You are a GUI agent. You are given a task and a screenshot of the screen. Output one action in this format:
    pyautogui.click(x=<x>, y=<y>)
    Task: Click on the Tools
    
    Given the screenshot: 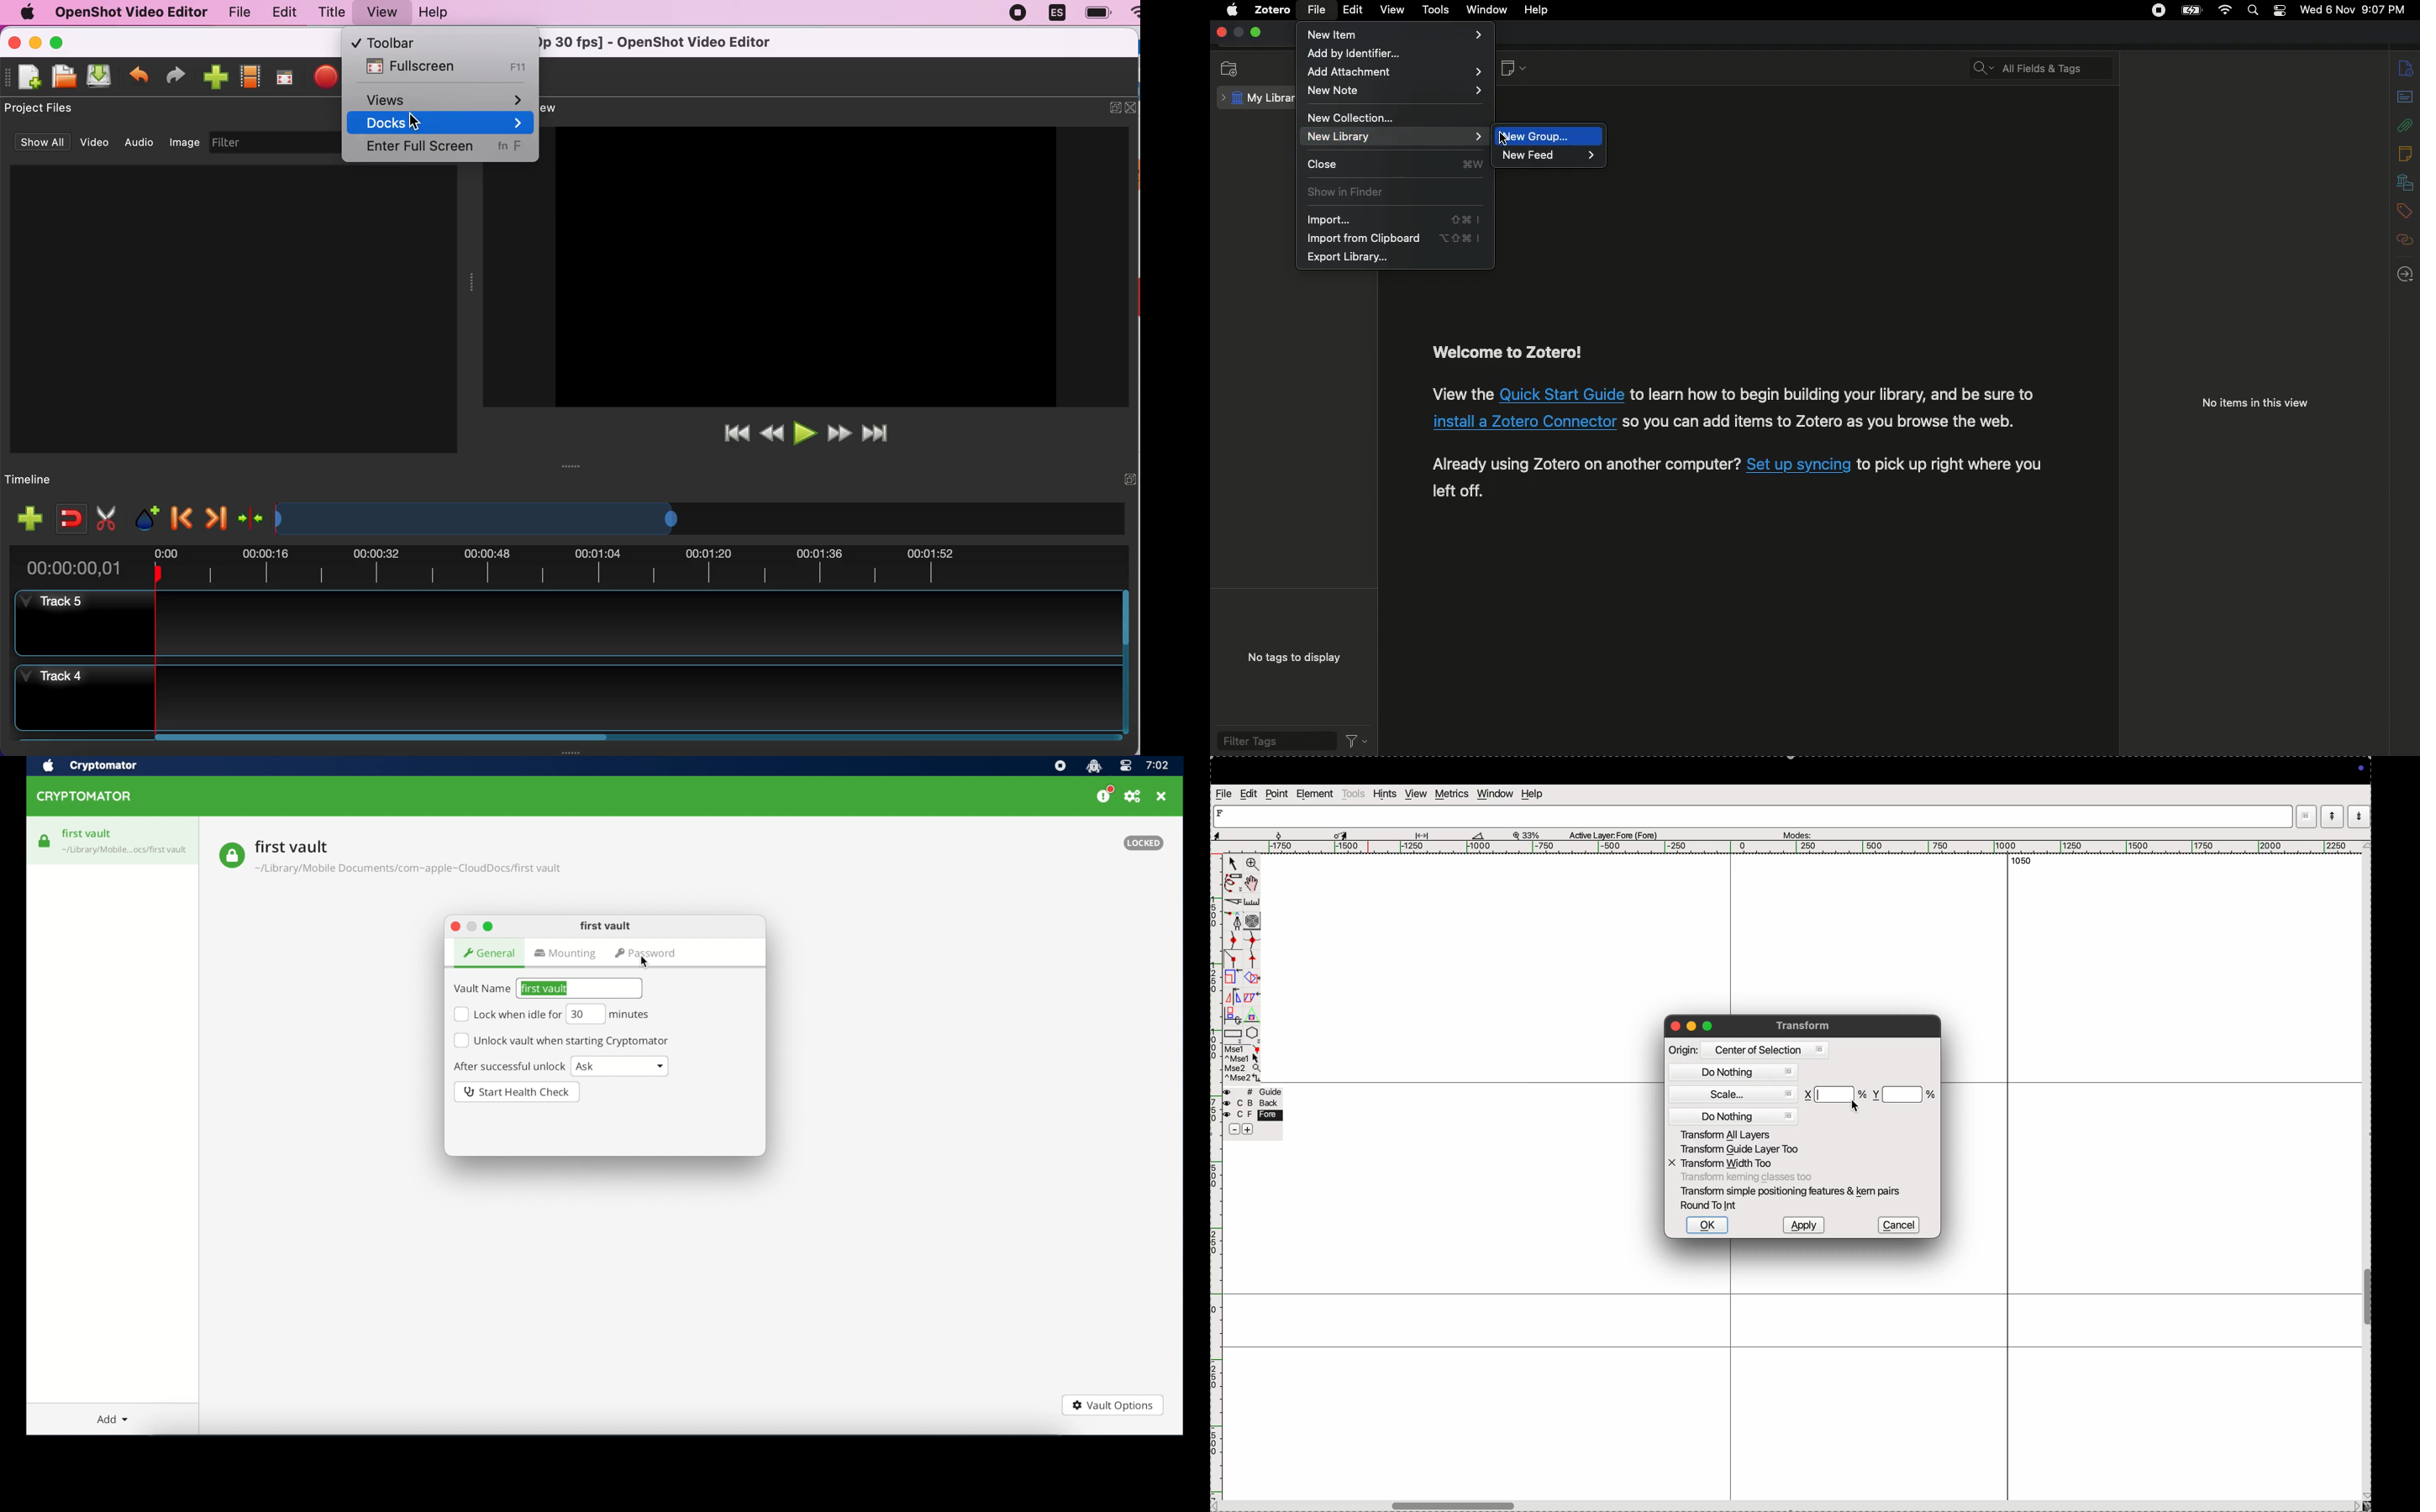 What is the action you would take?
    pyautogui.click(x=1438, y=11)
    